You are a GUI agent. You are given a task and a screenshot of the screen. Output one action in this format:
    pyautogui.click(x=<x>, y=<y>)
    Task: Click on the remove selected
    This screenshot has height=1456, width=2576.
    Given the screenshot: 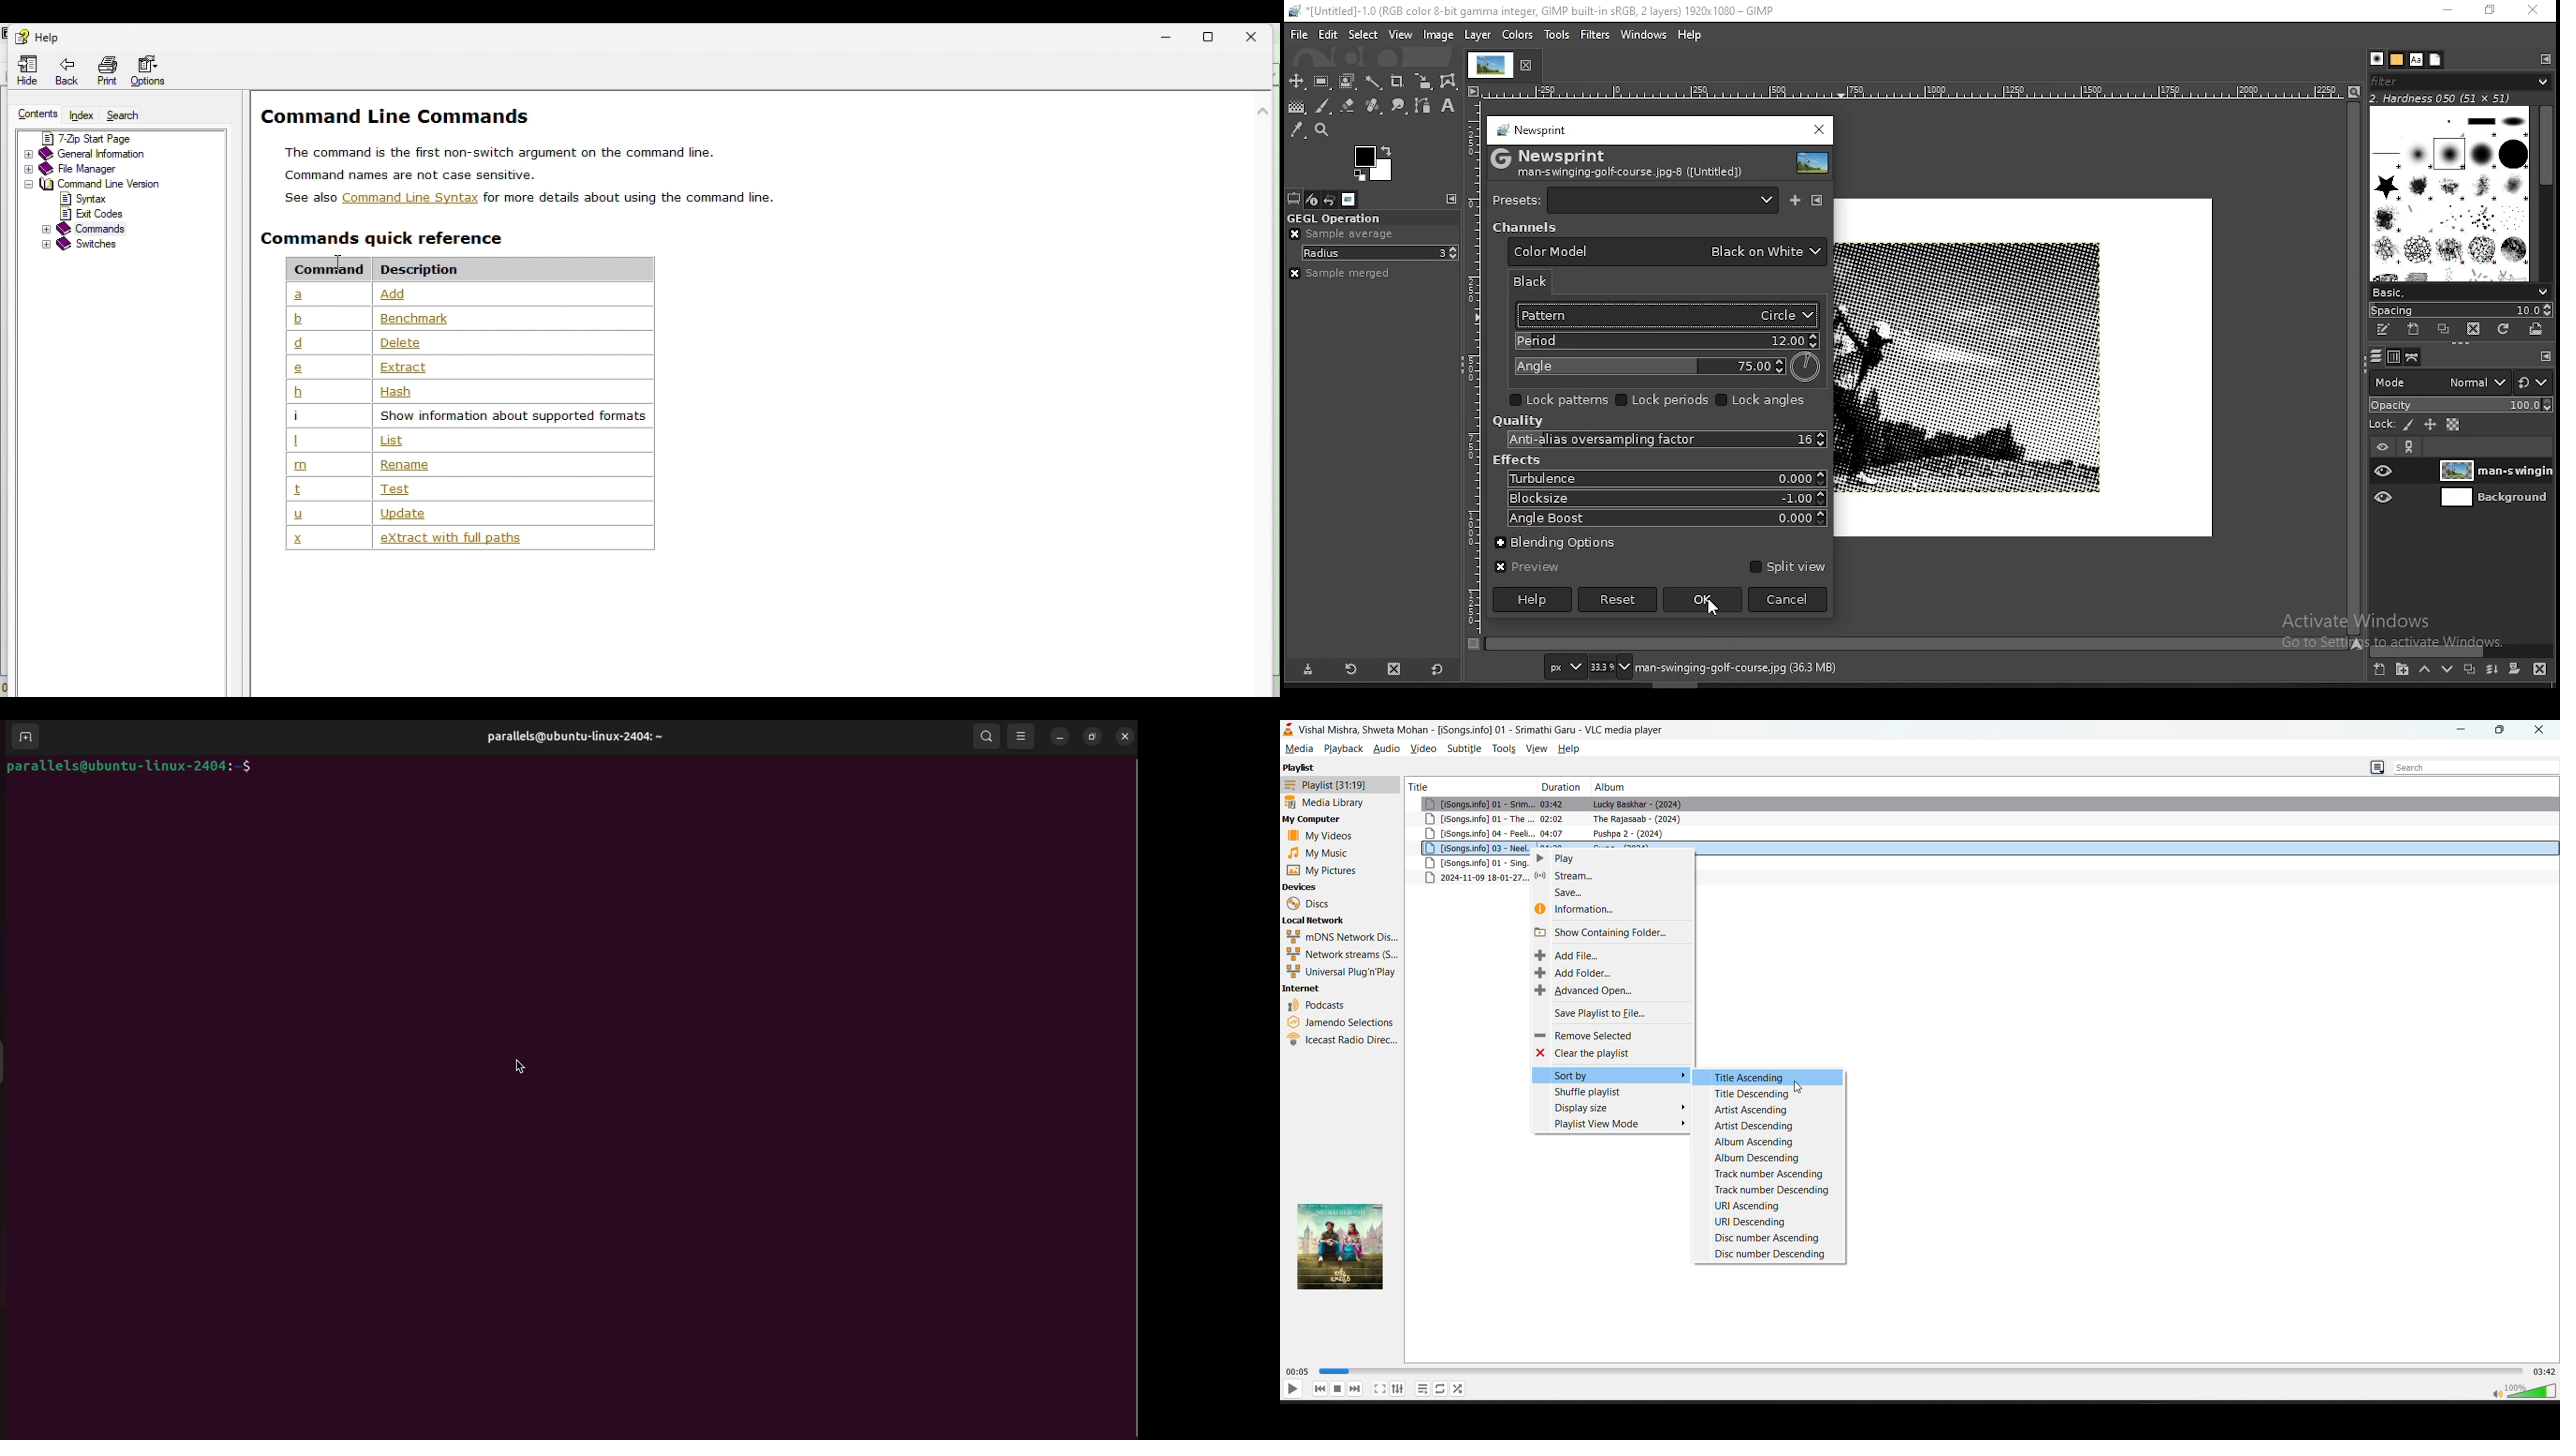 What is the action you would take?
    pyautogui.click(x=1613, y=1034)
    